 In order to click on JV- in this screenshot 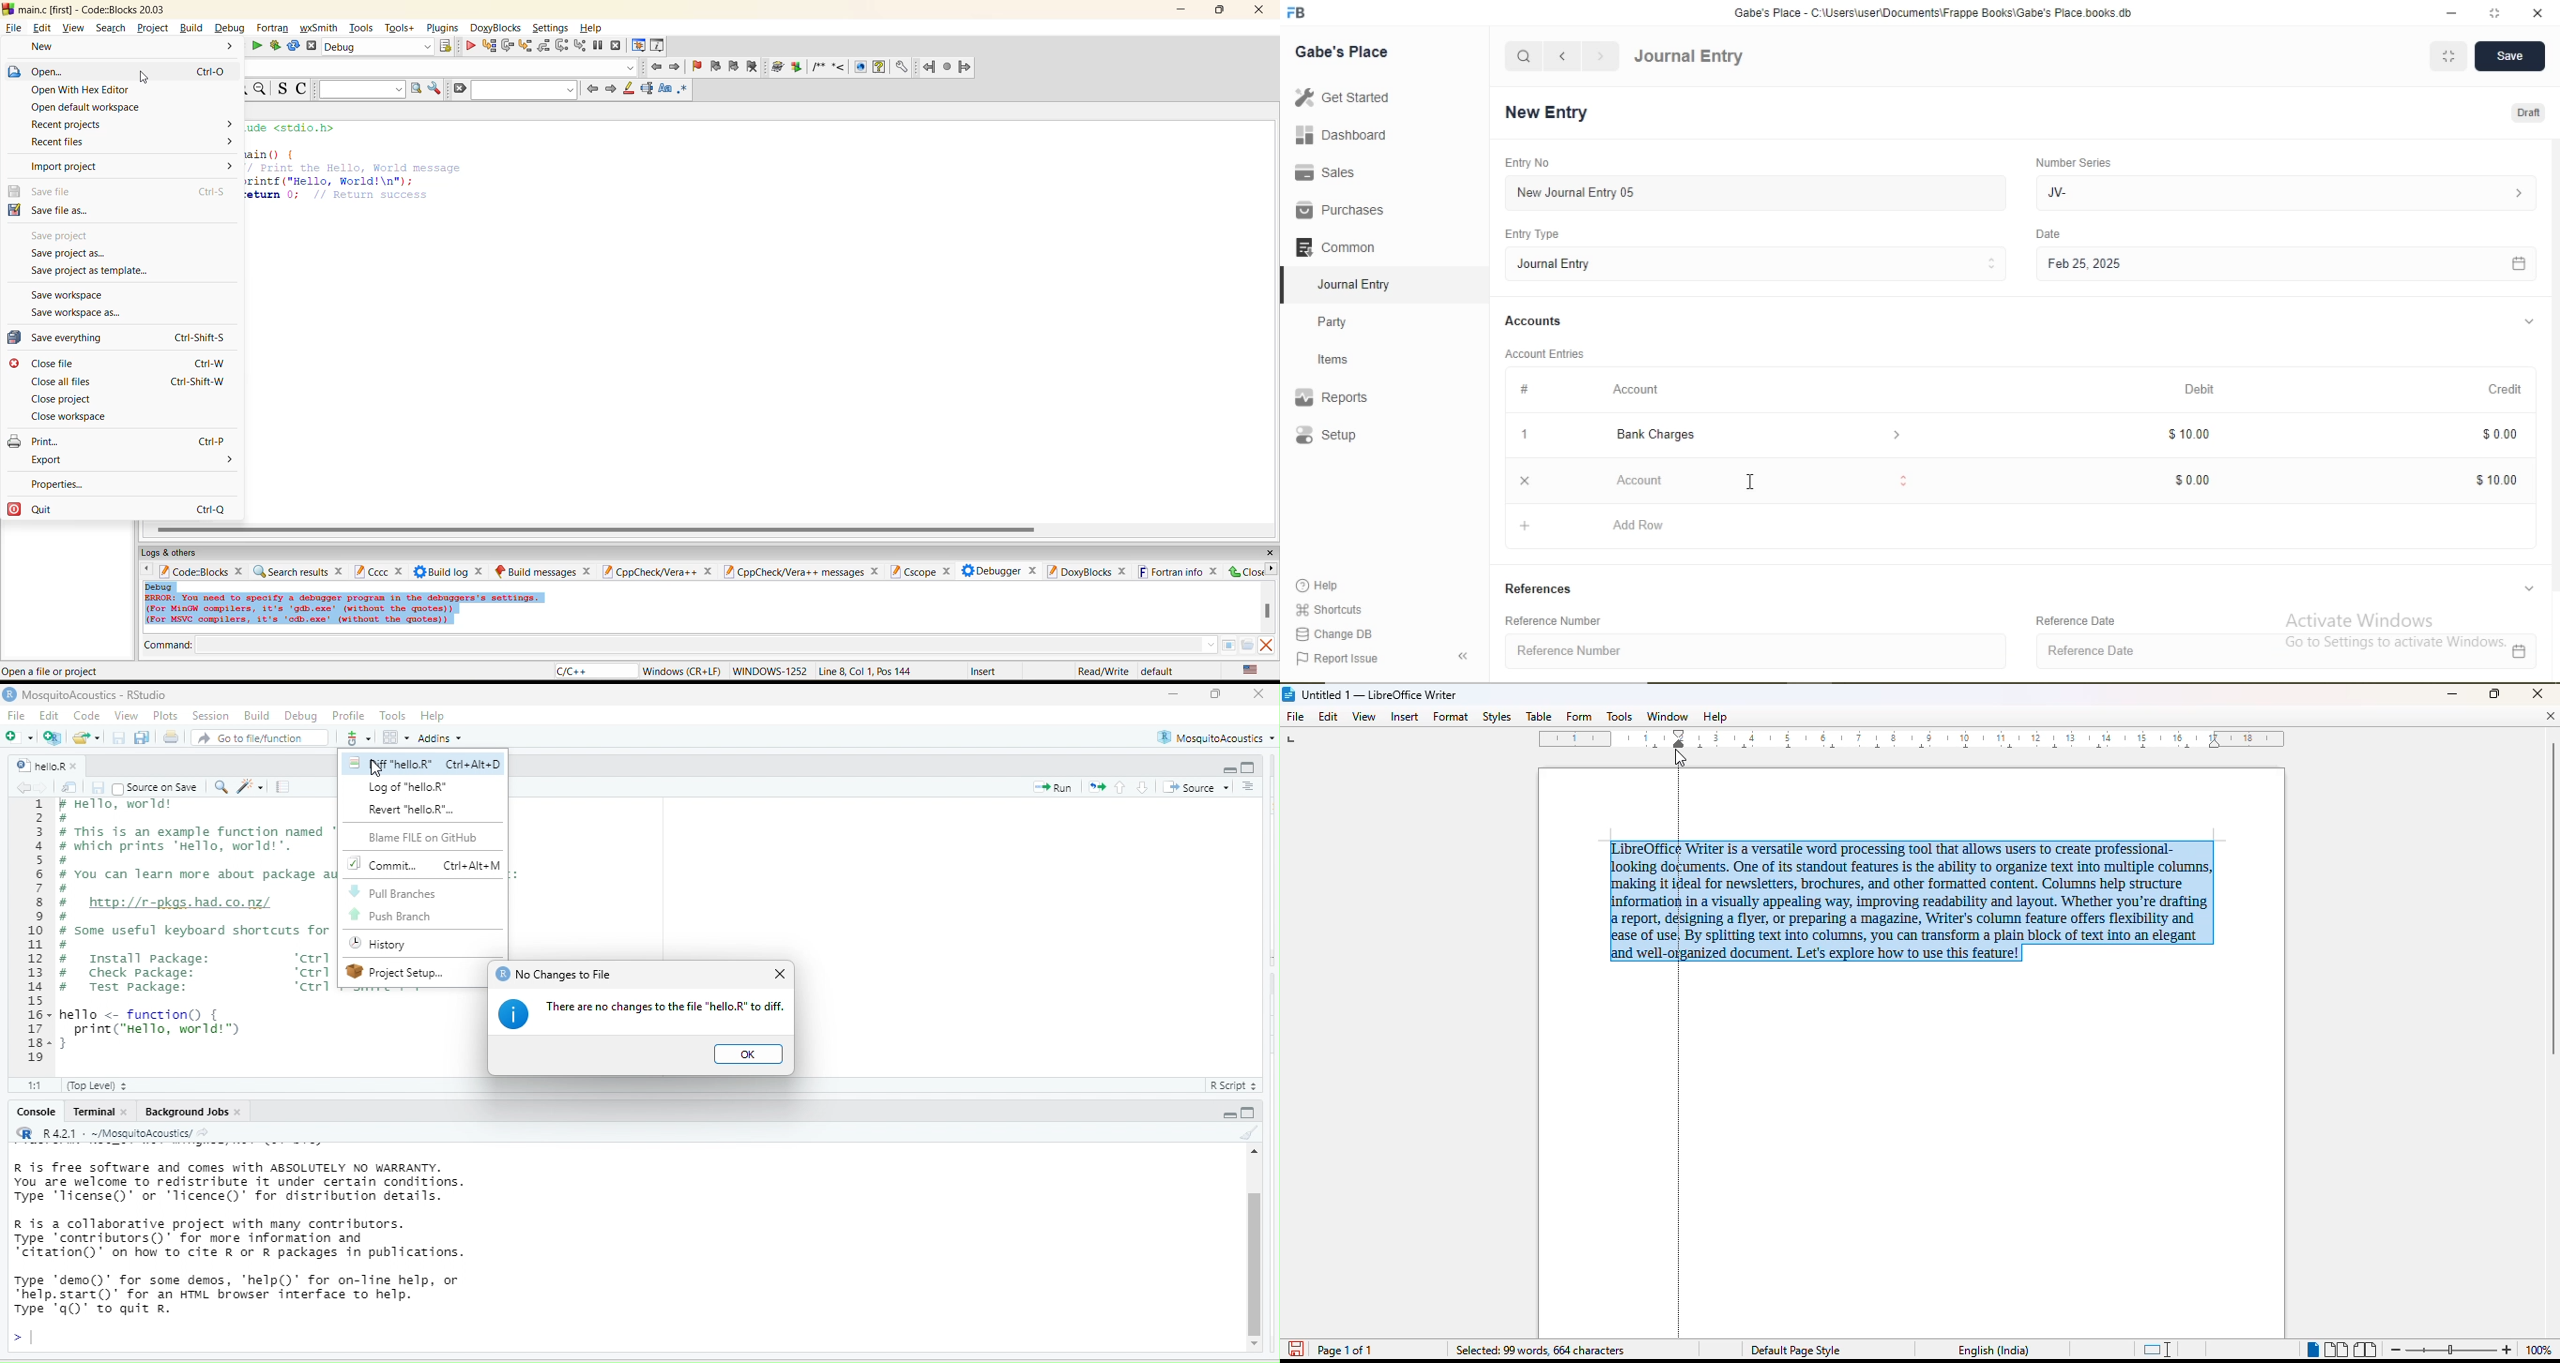, I will do `click(2283, 191)`.